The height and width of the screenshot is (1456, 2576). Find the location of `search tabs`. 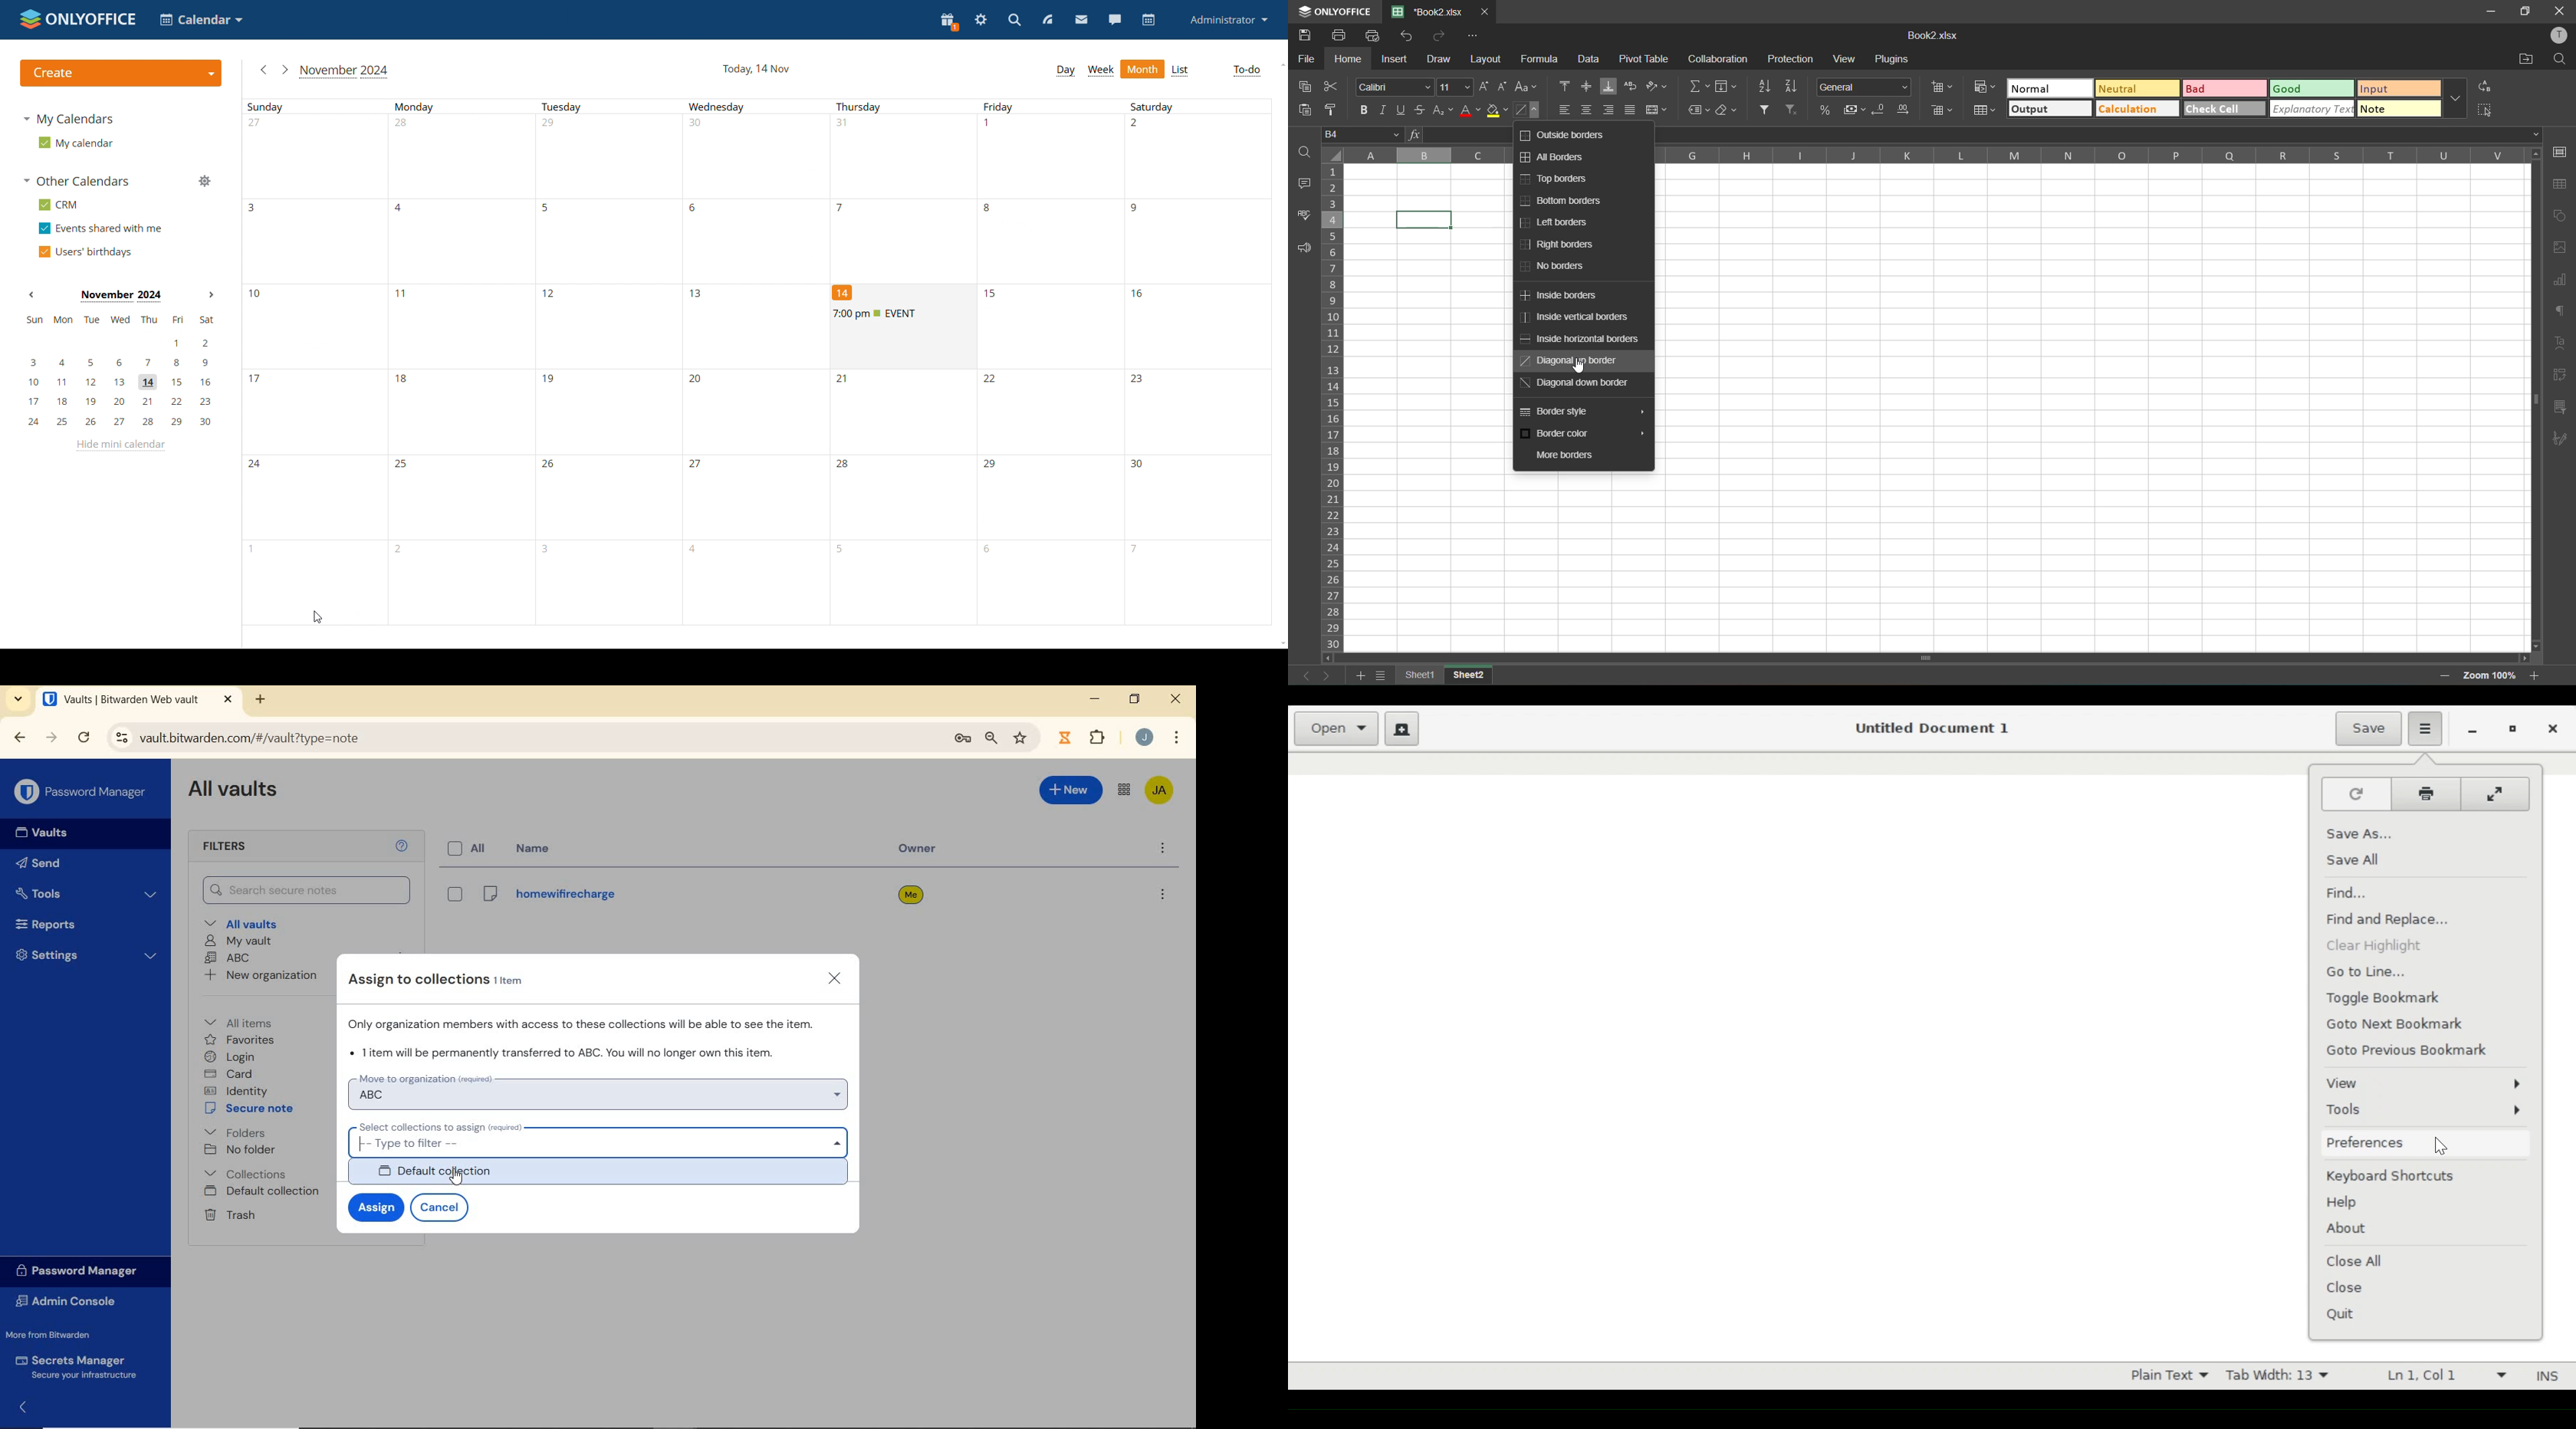

search tabs is located at coordinates (20, 701).